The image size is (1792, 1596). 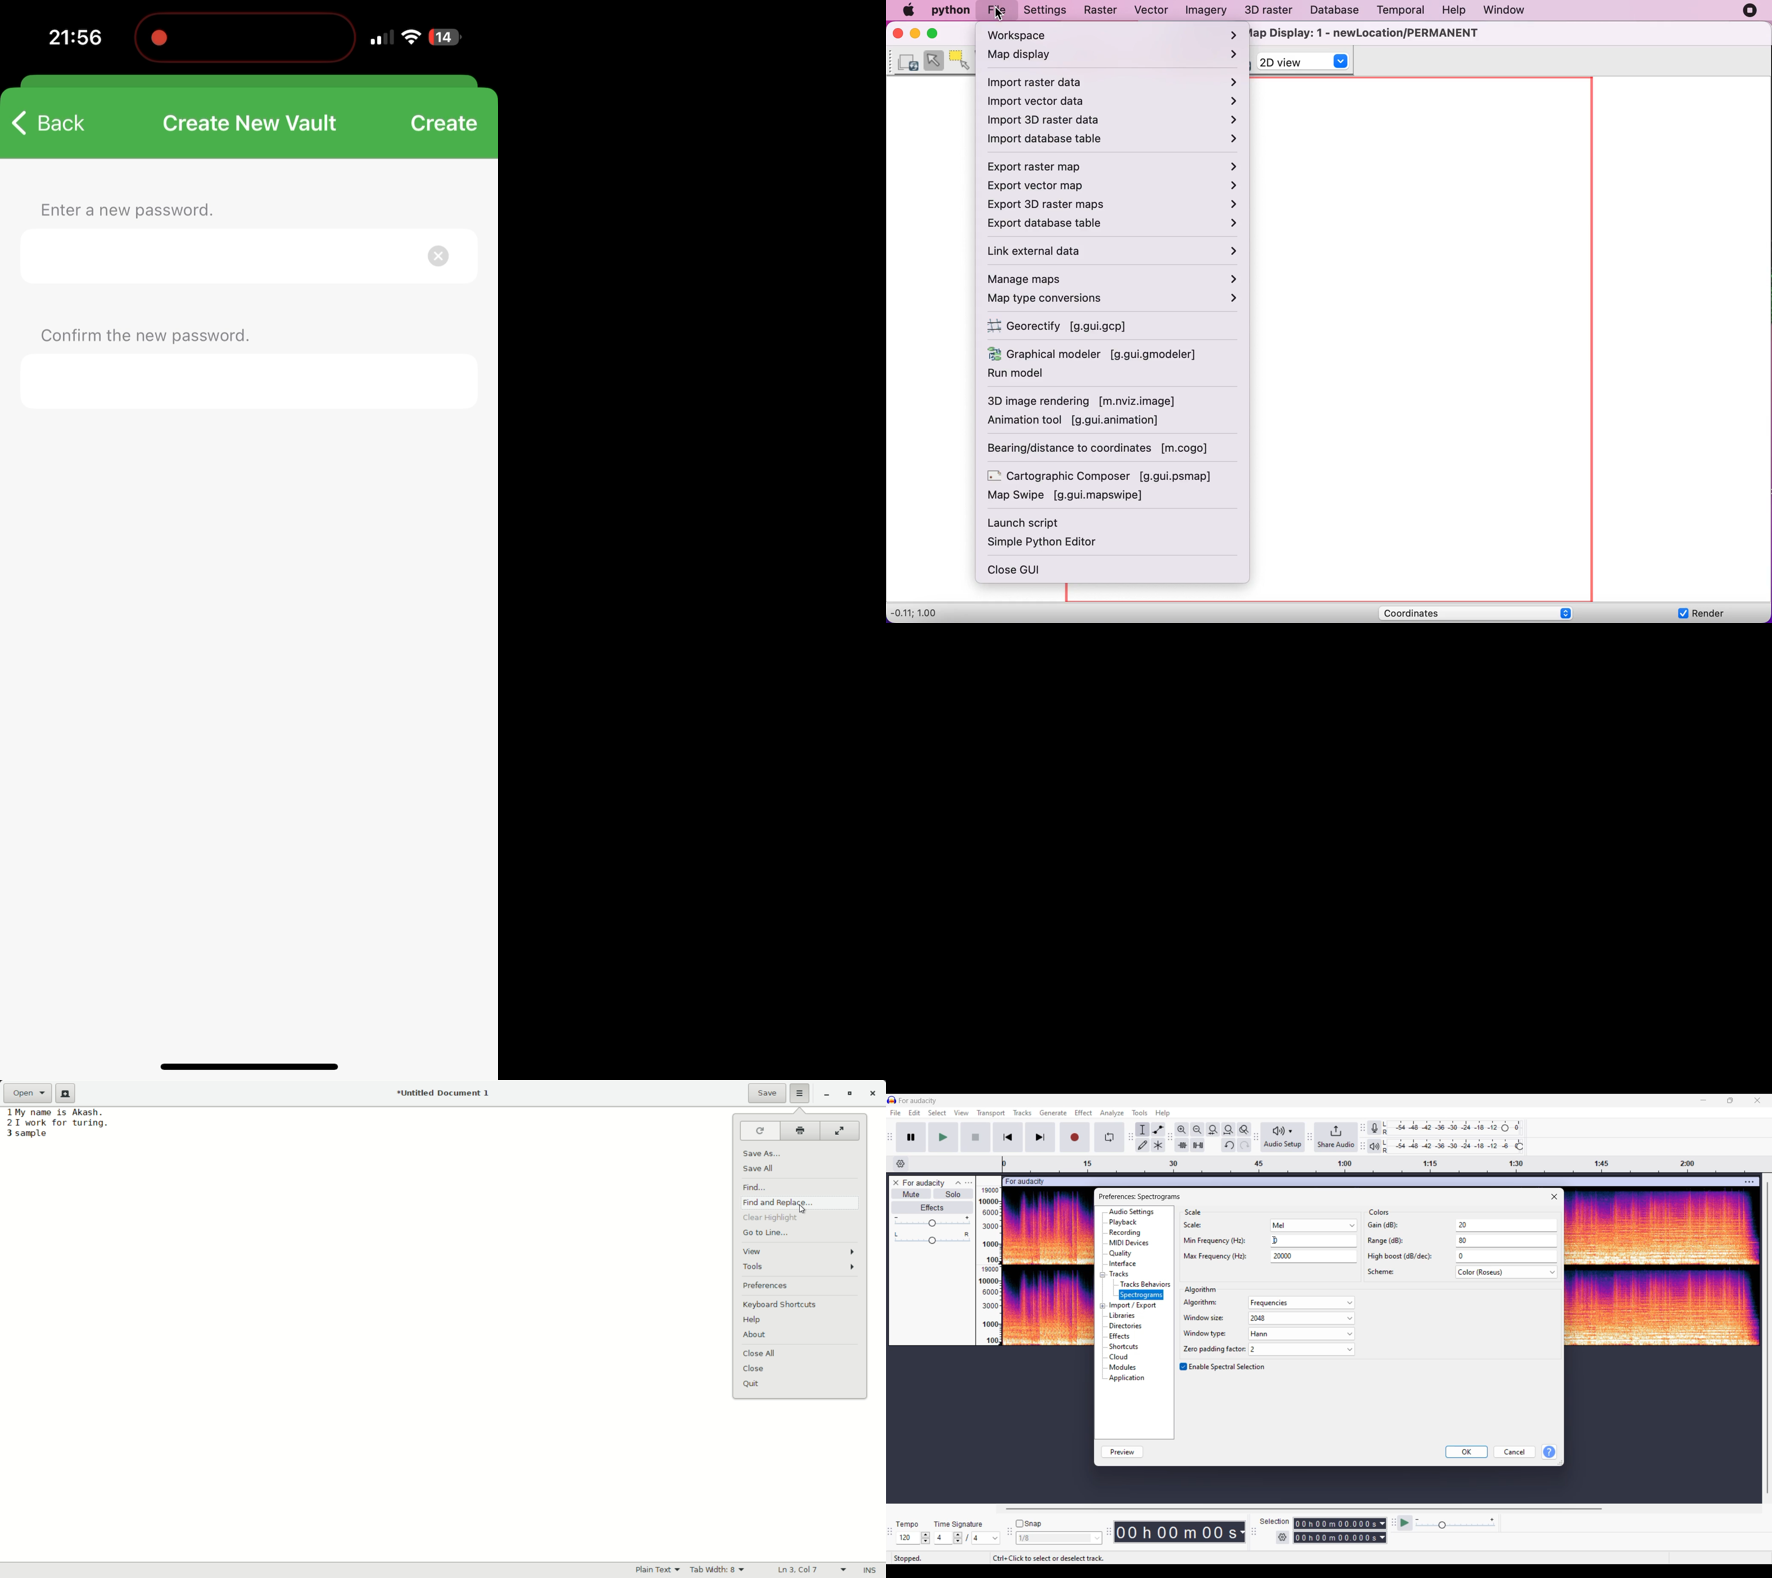 I want to click on Instructions for cursor, so click(x=1051, y=1559).